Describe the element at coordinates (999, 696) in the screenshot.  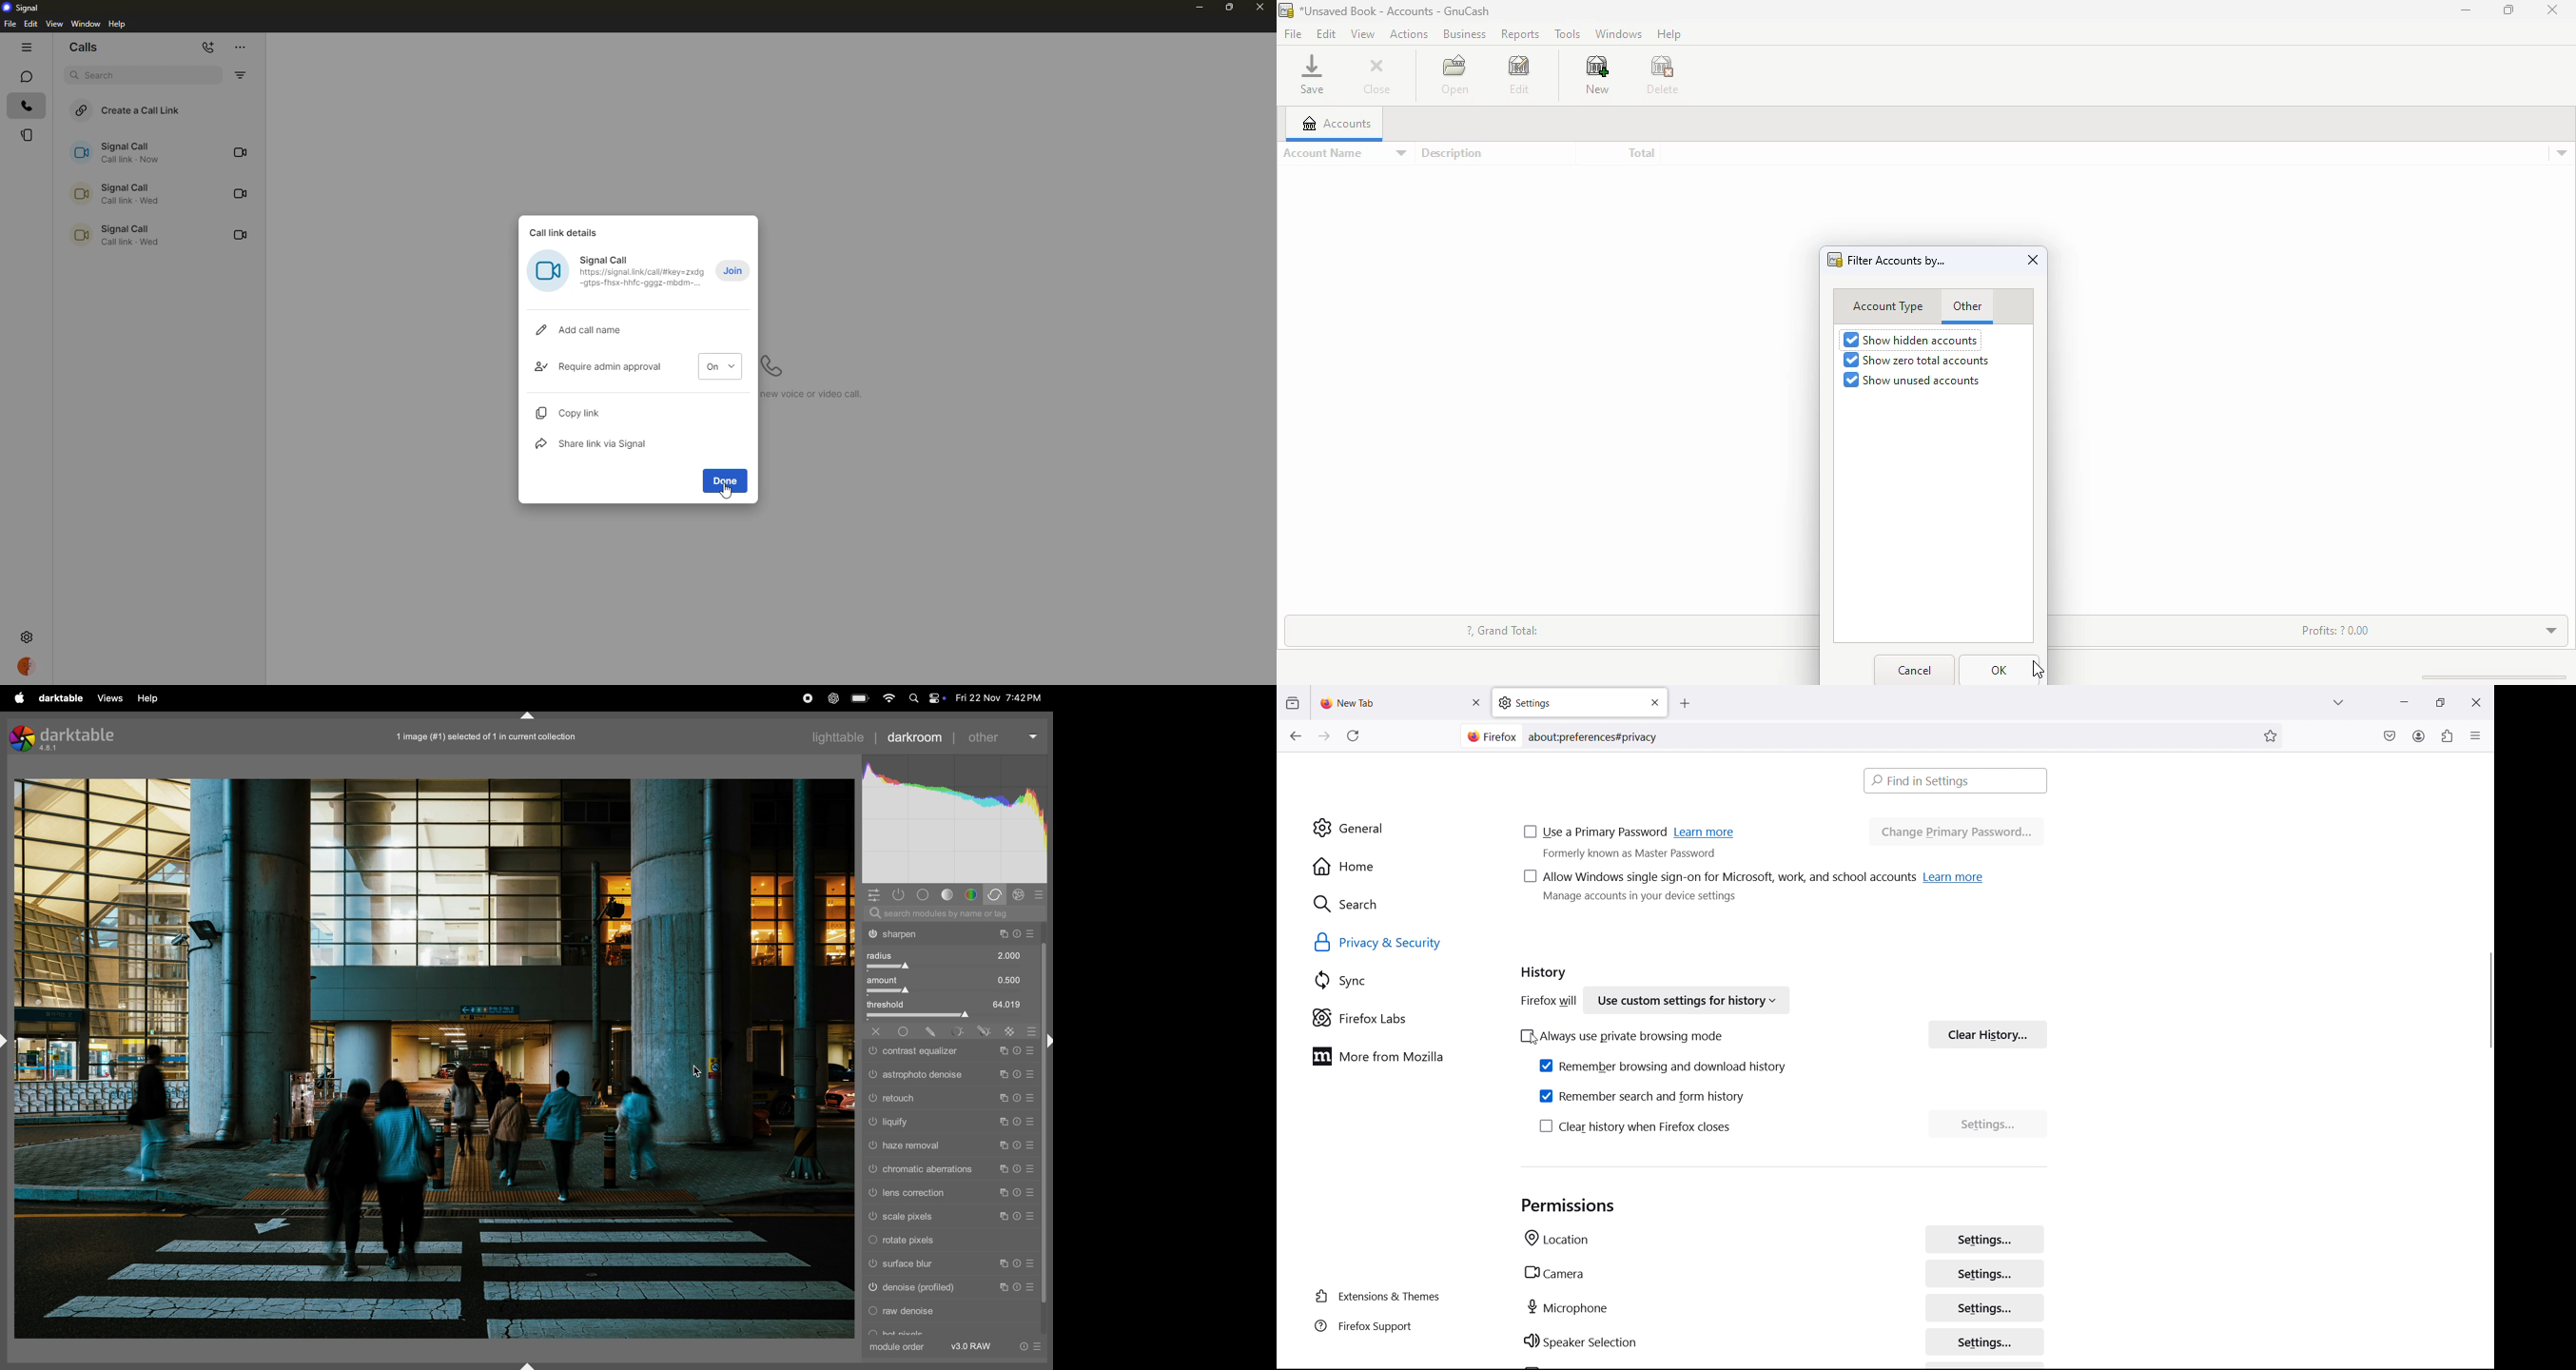
I see `date and time` at that location.